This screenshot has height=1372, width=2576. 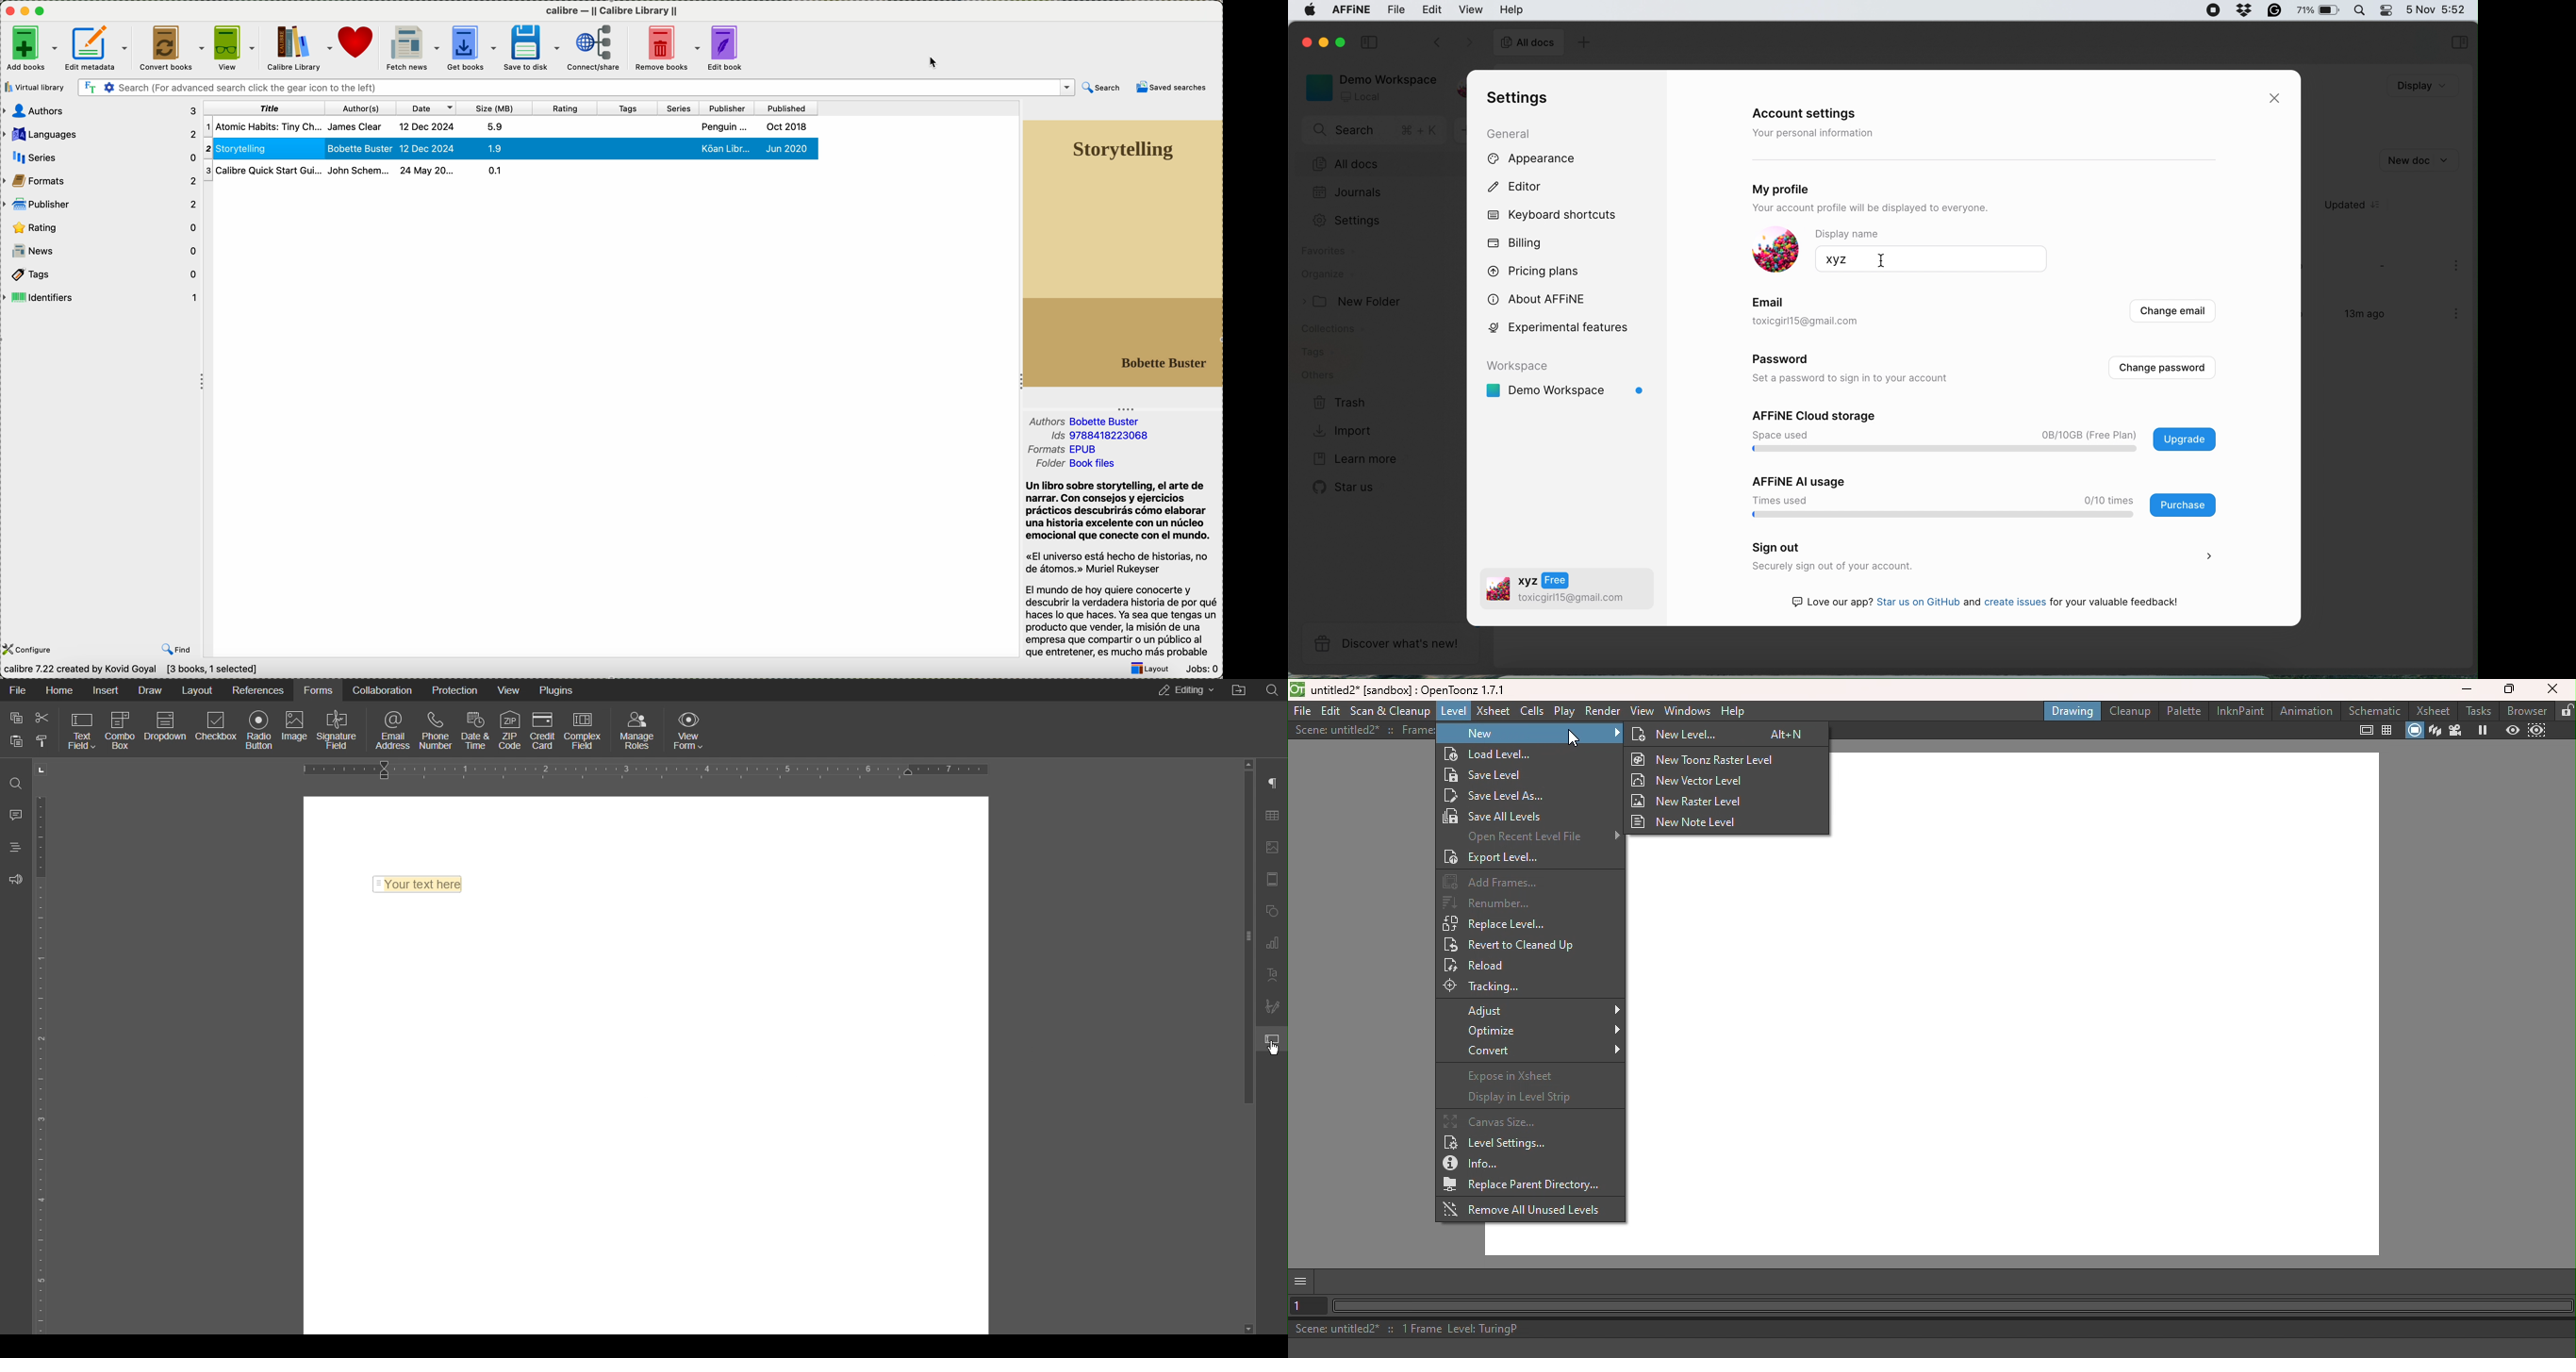 I want to click on editor, so click(x=1524, y=188).